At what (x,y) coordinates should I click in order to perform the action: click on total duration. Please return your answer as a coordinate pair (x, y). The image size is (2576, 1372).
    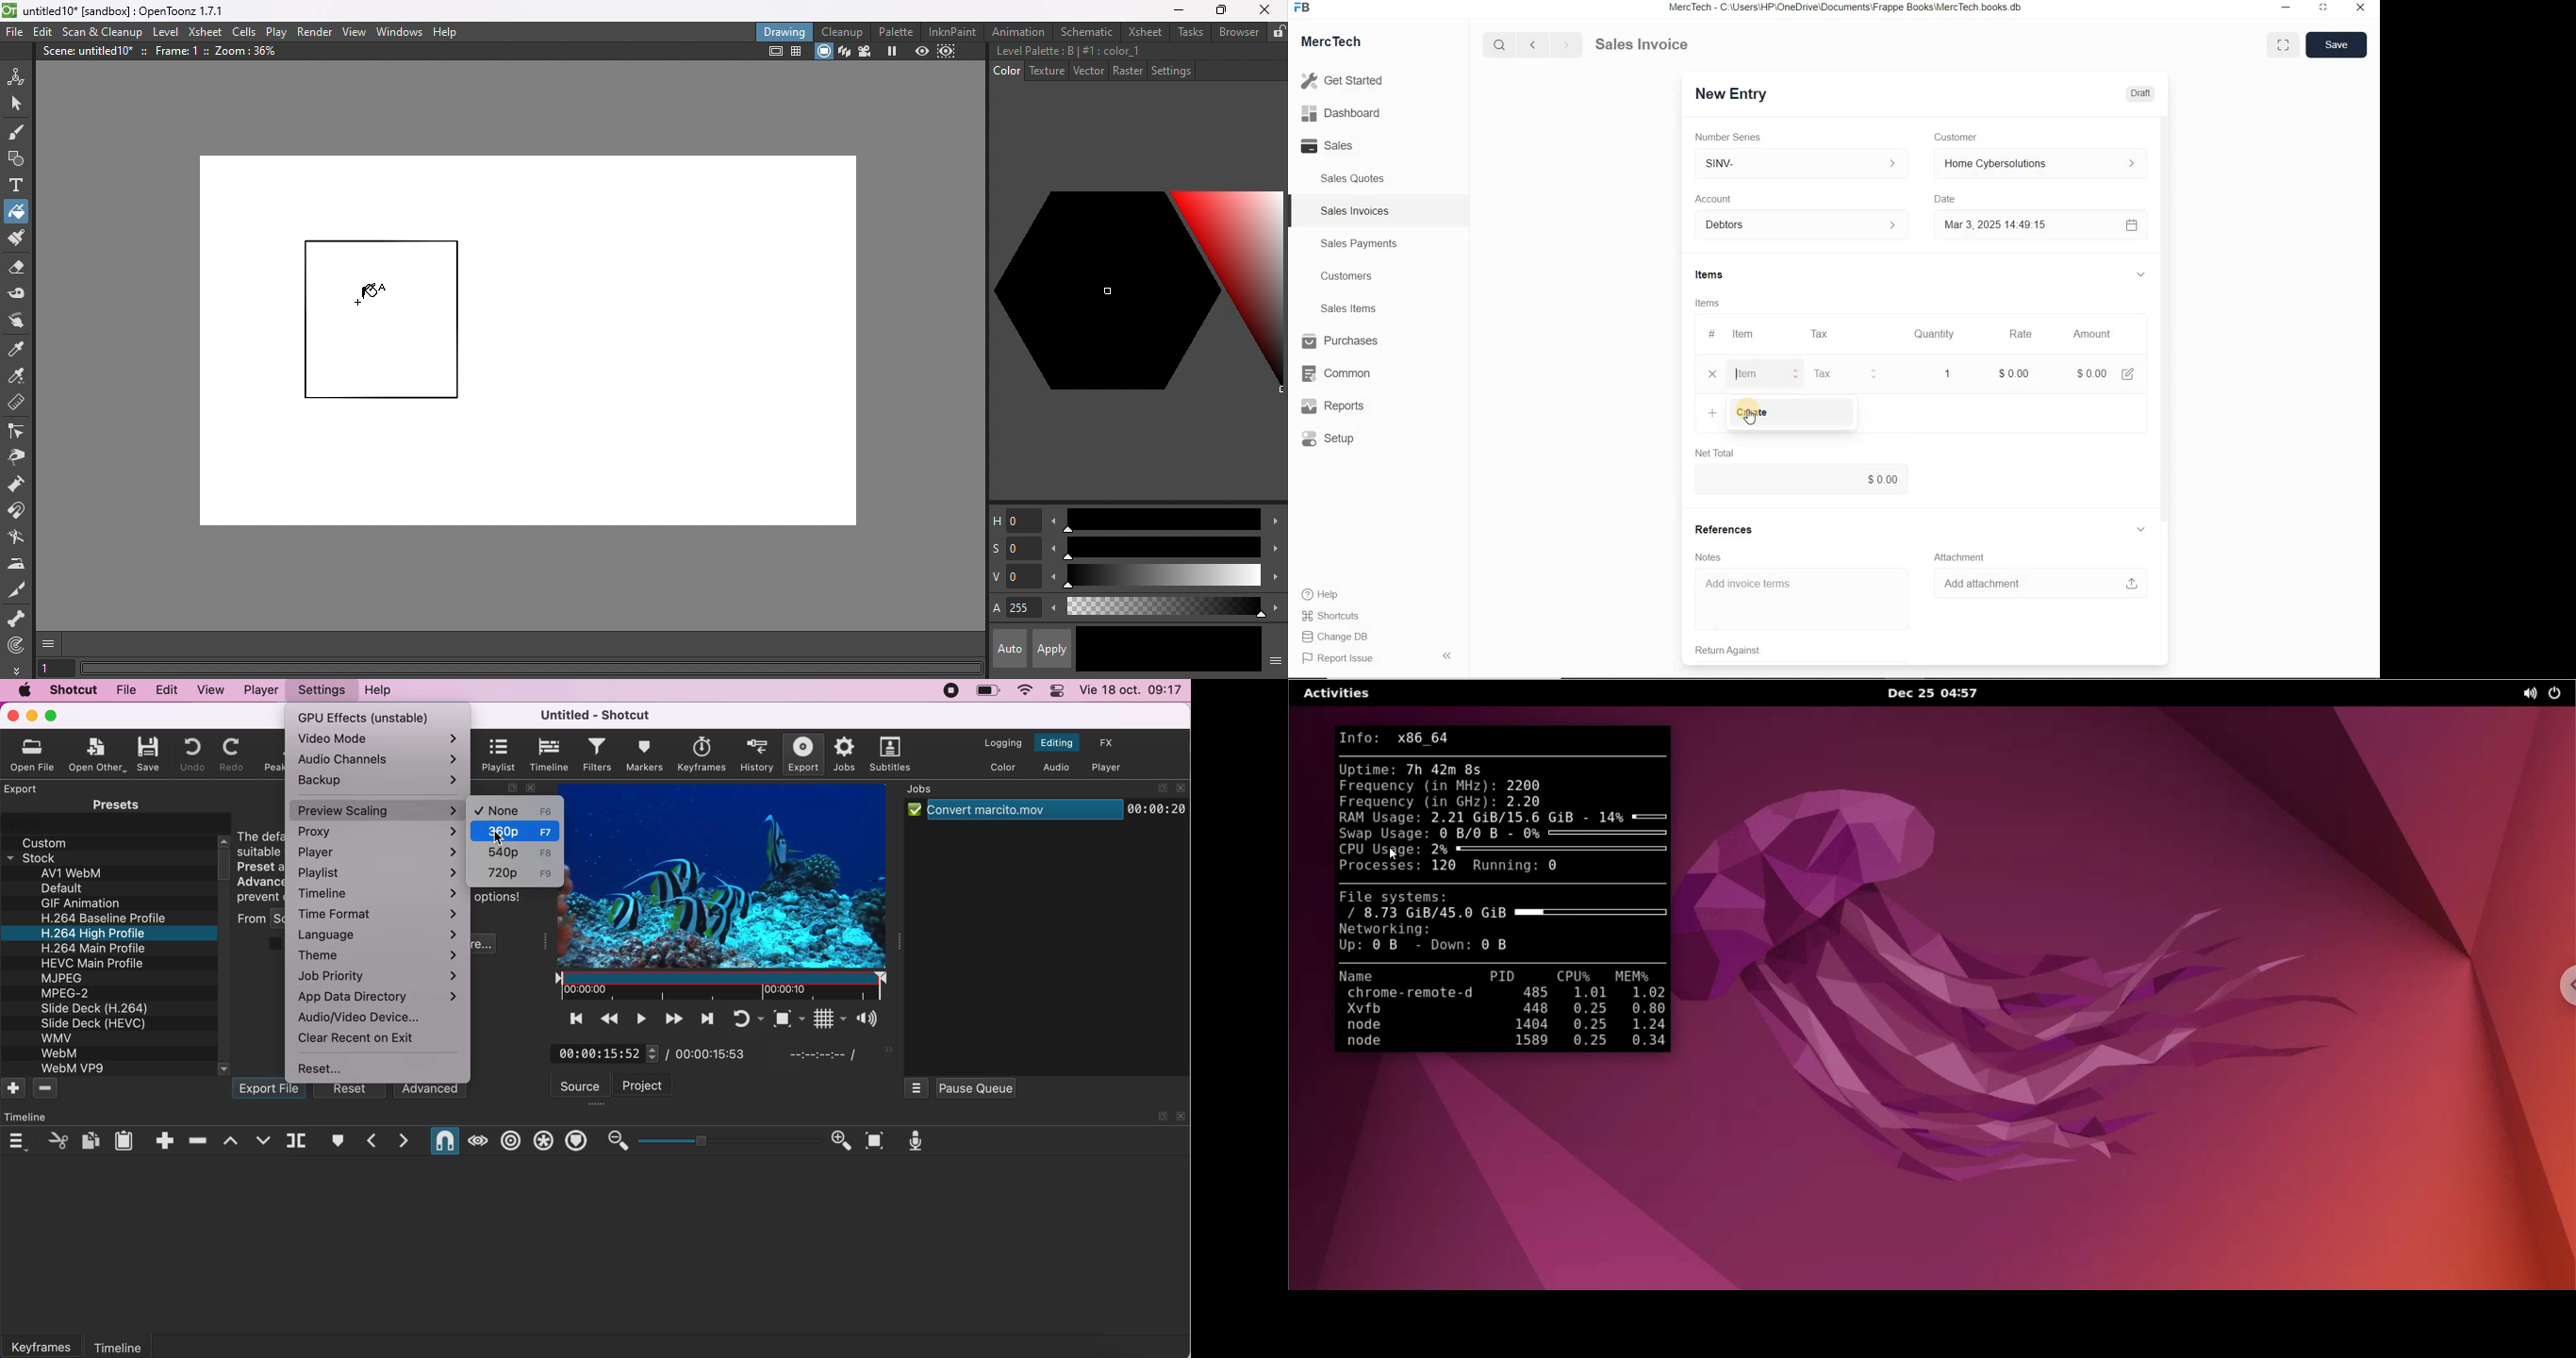
    Looking at the image, I should click on (720, 1053).